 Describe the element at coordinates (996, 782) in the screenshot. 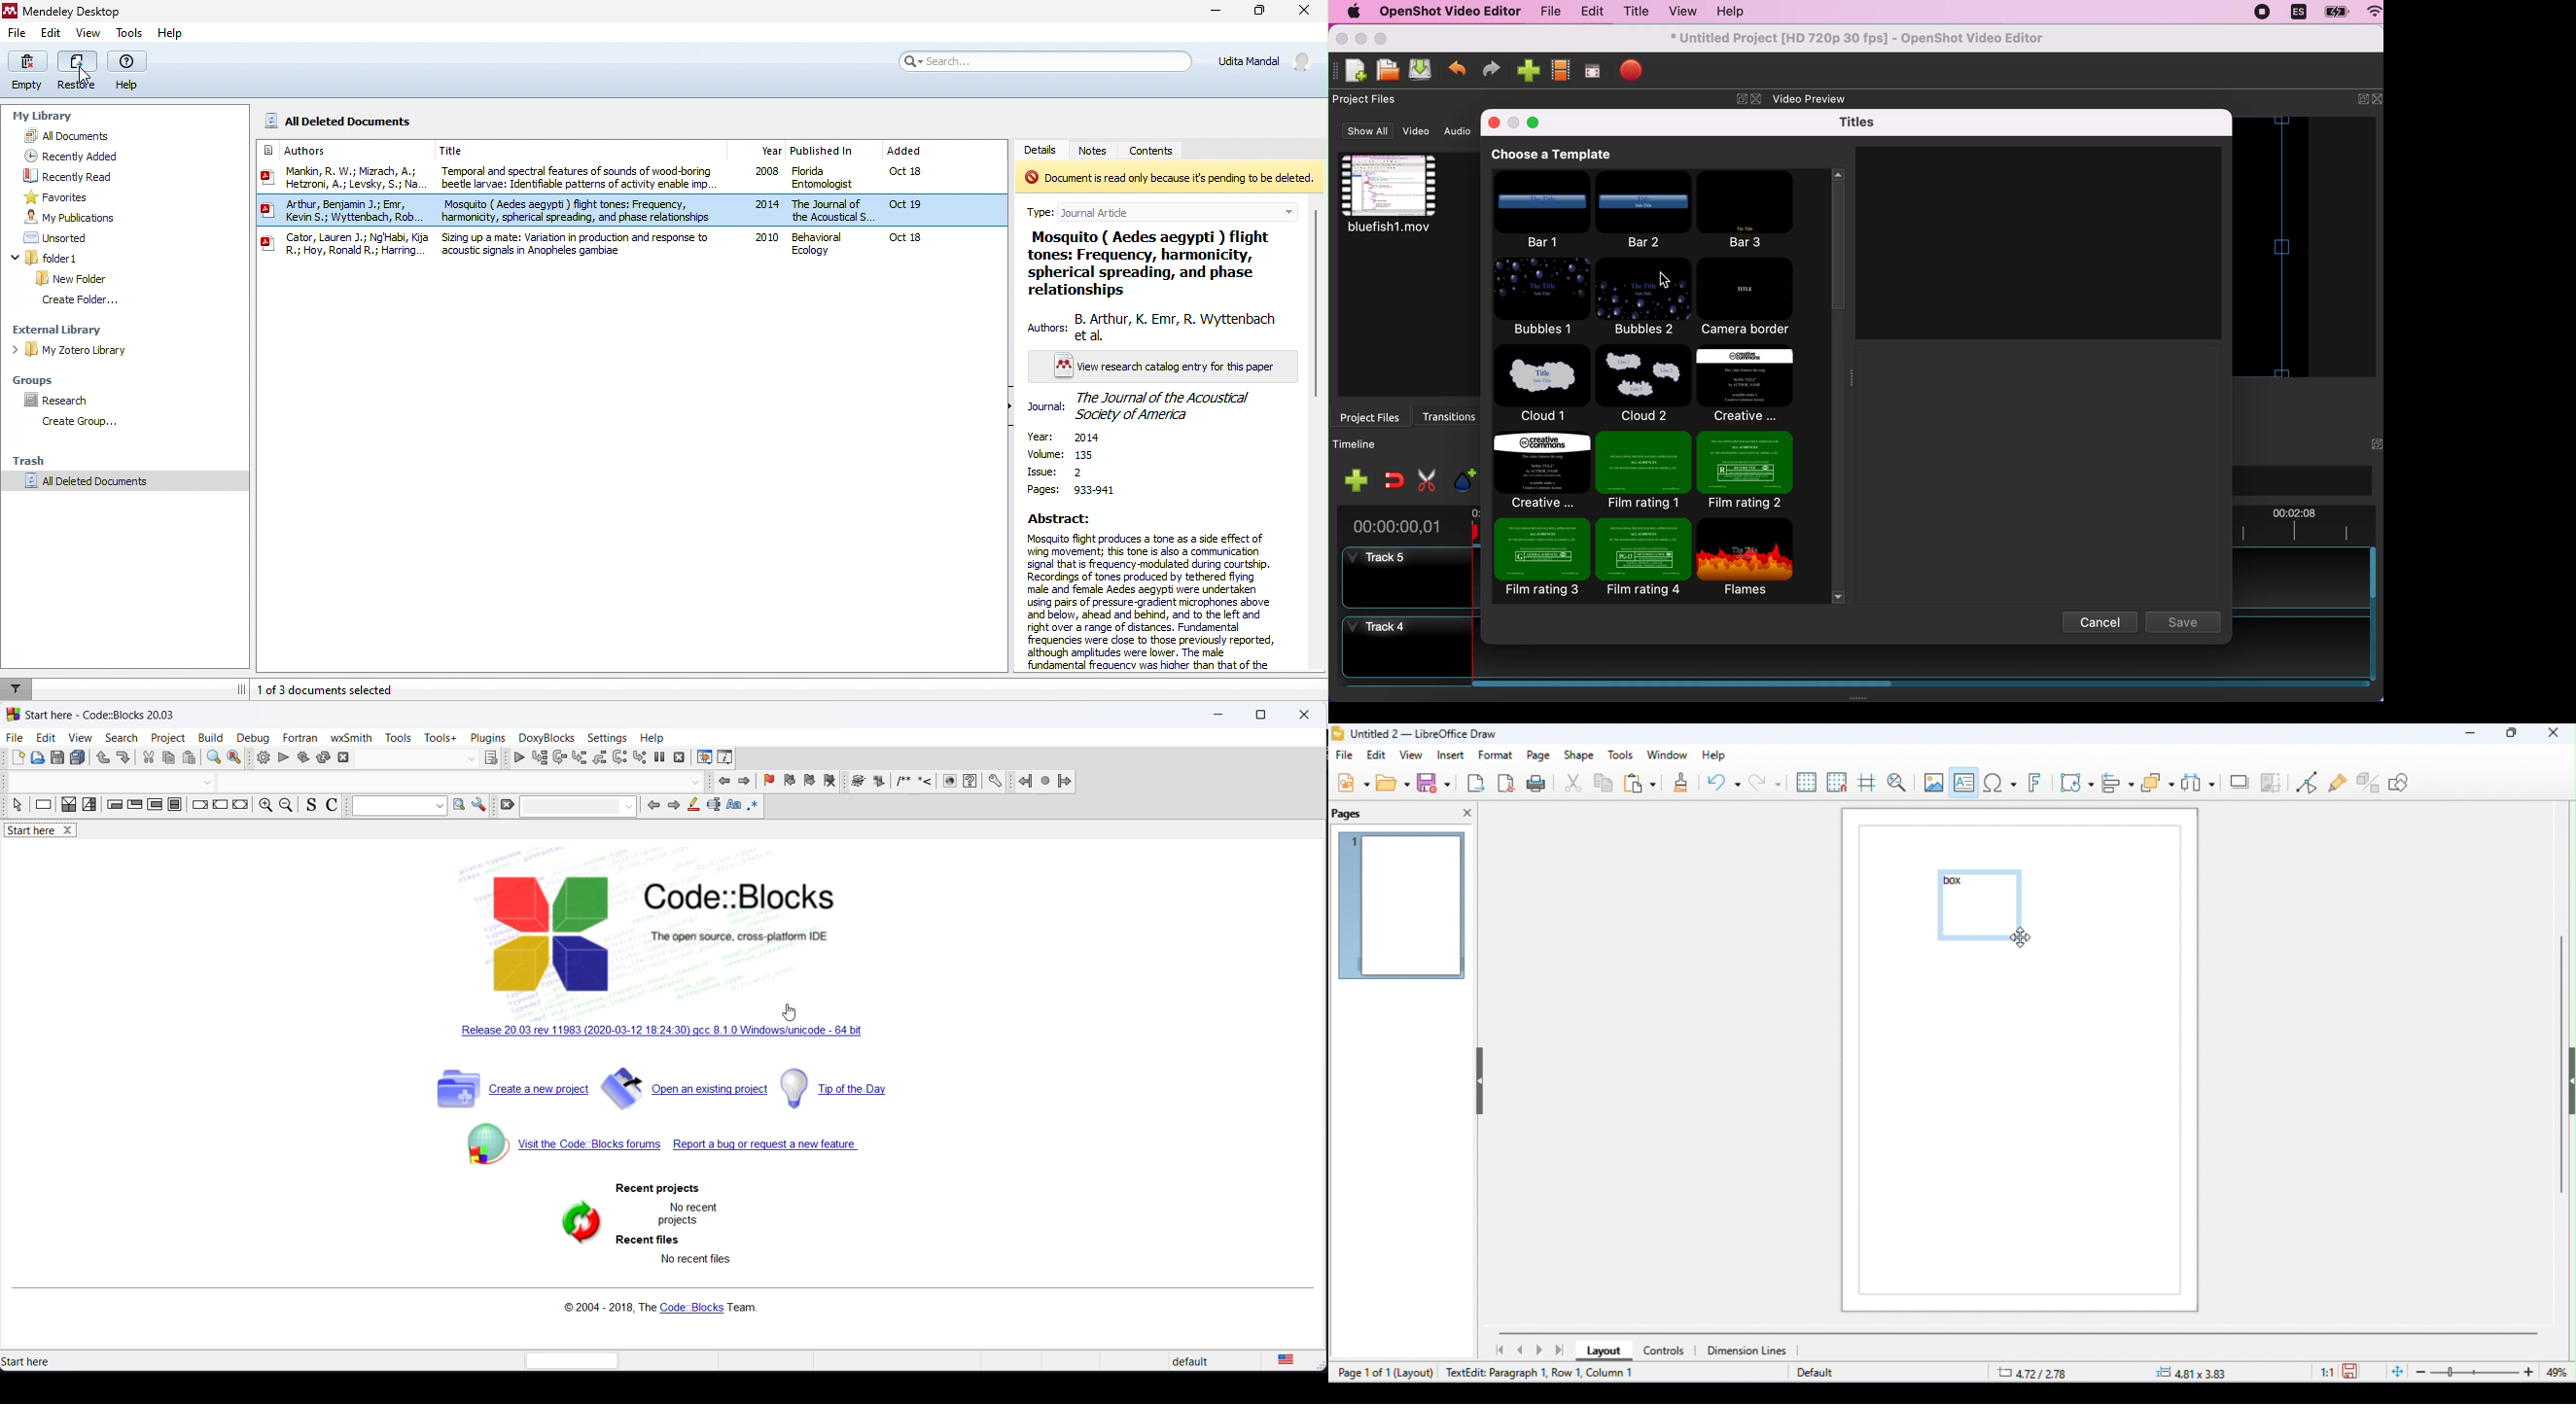

I see `settings icon` at that location.